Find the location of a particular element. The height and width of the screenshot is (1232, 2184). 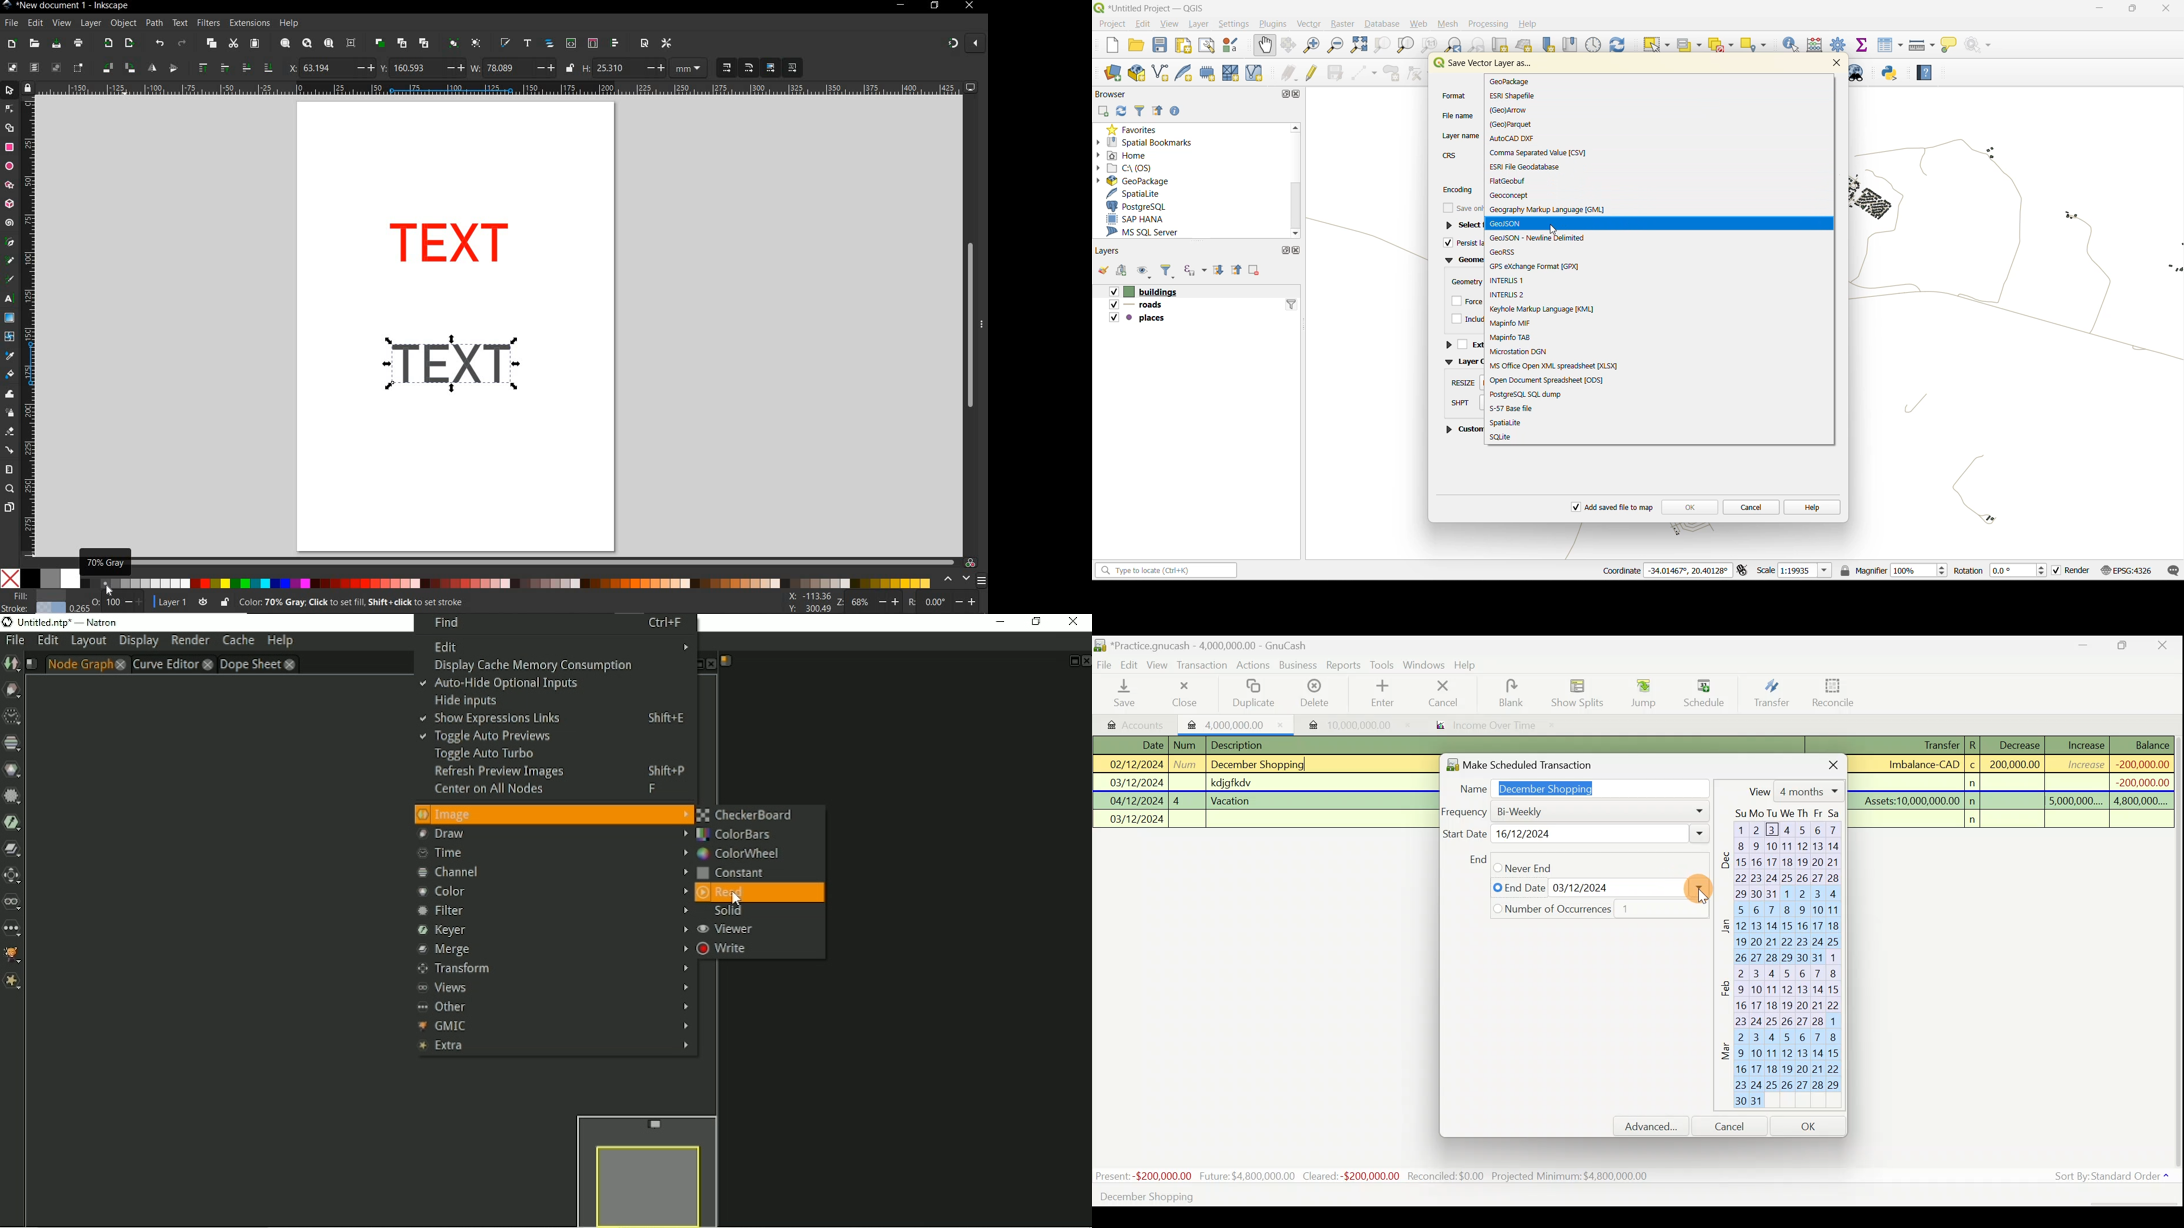

new geopackage is located at coordinates (1136, 74).